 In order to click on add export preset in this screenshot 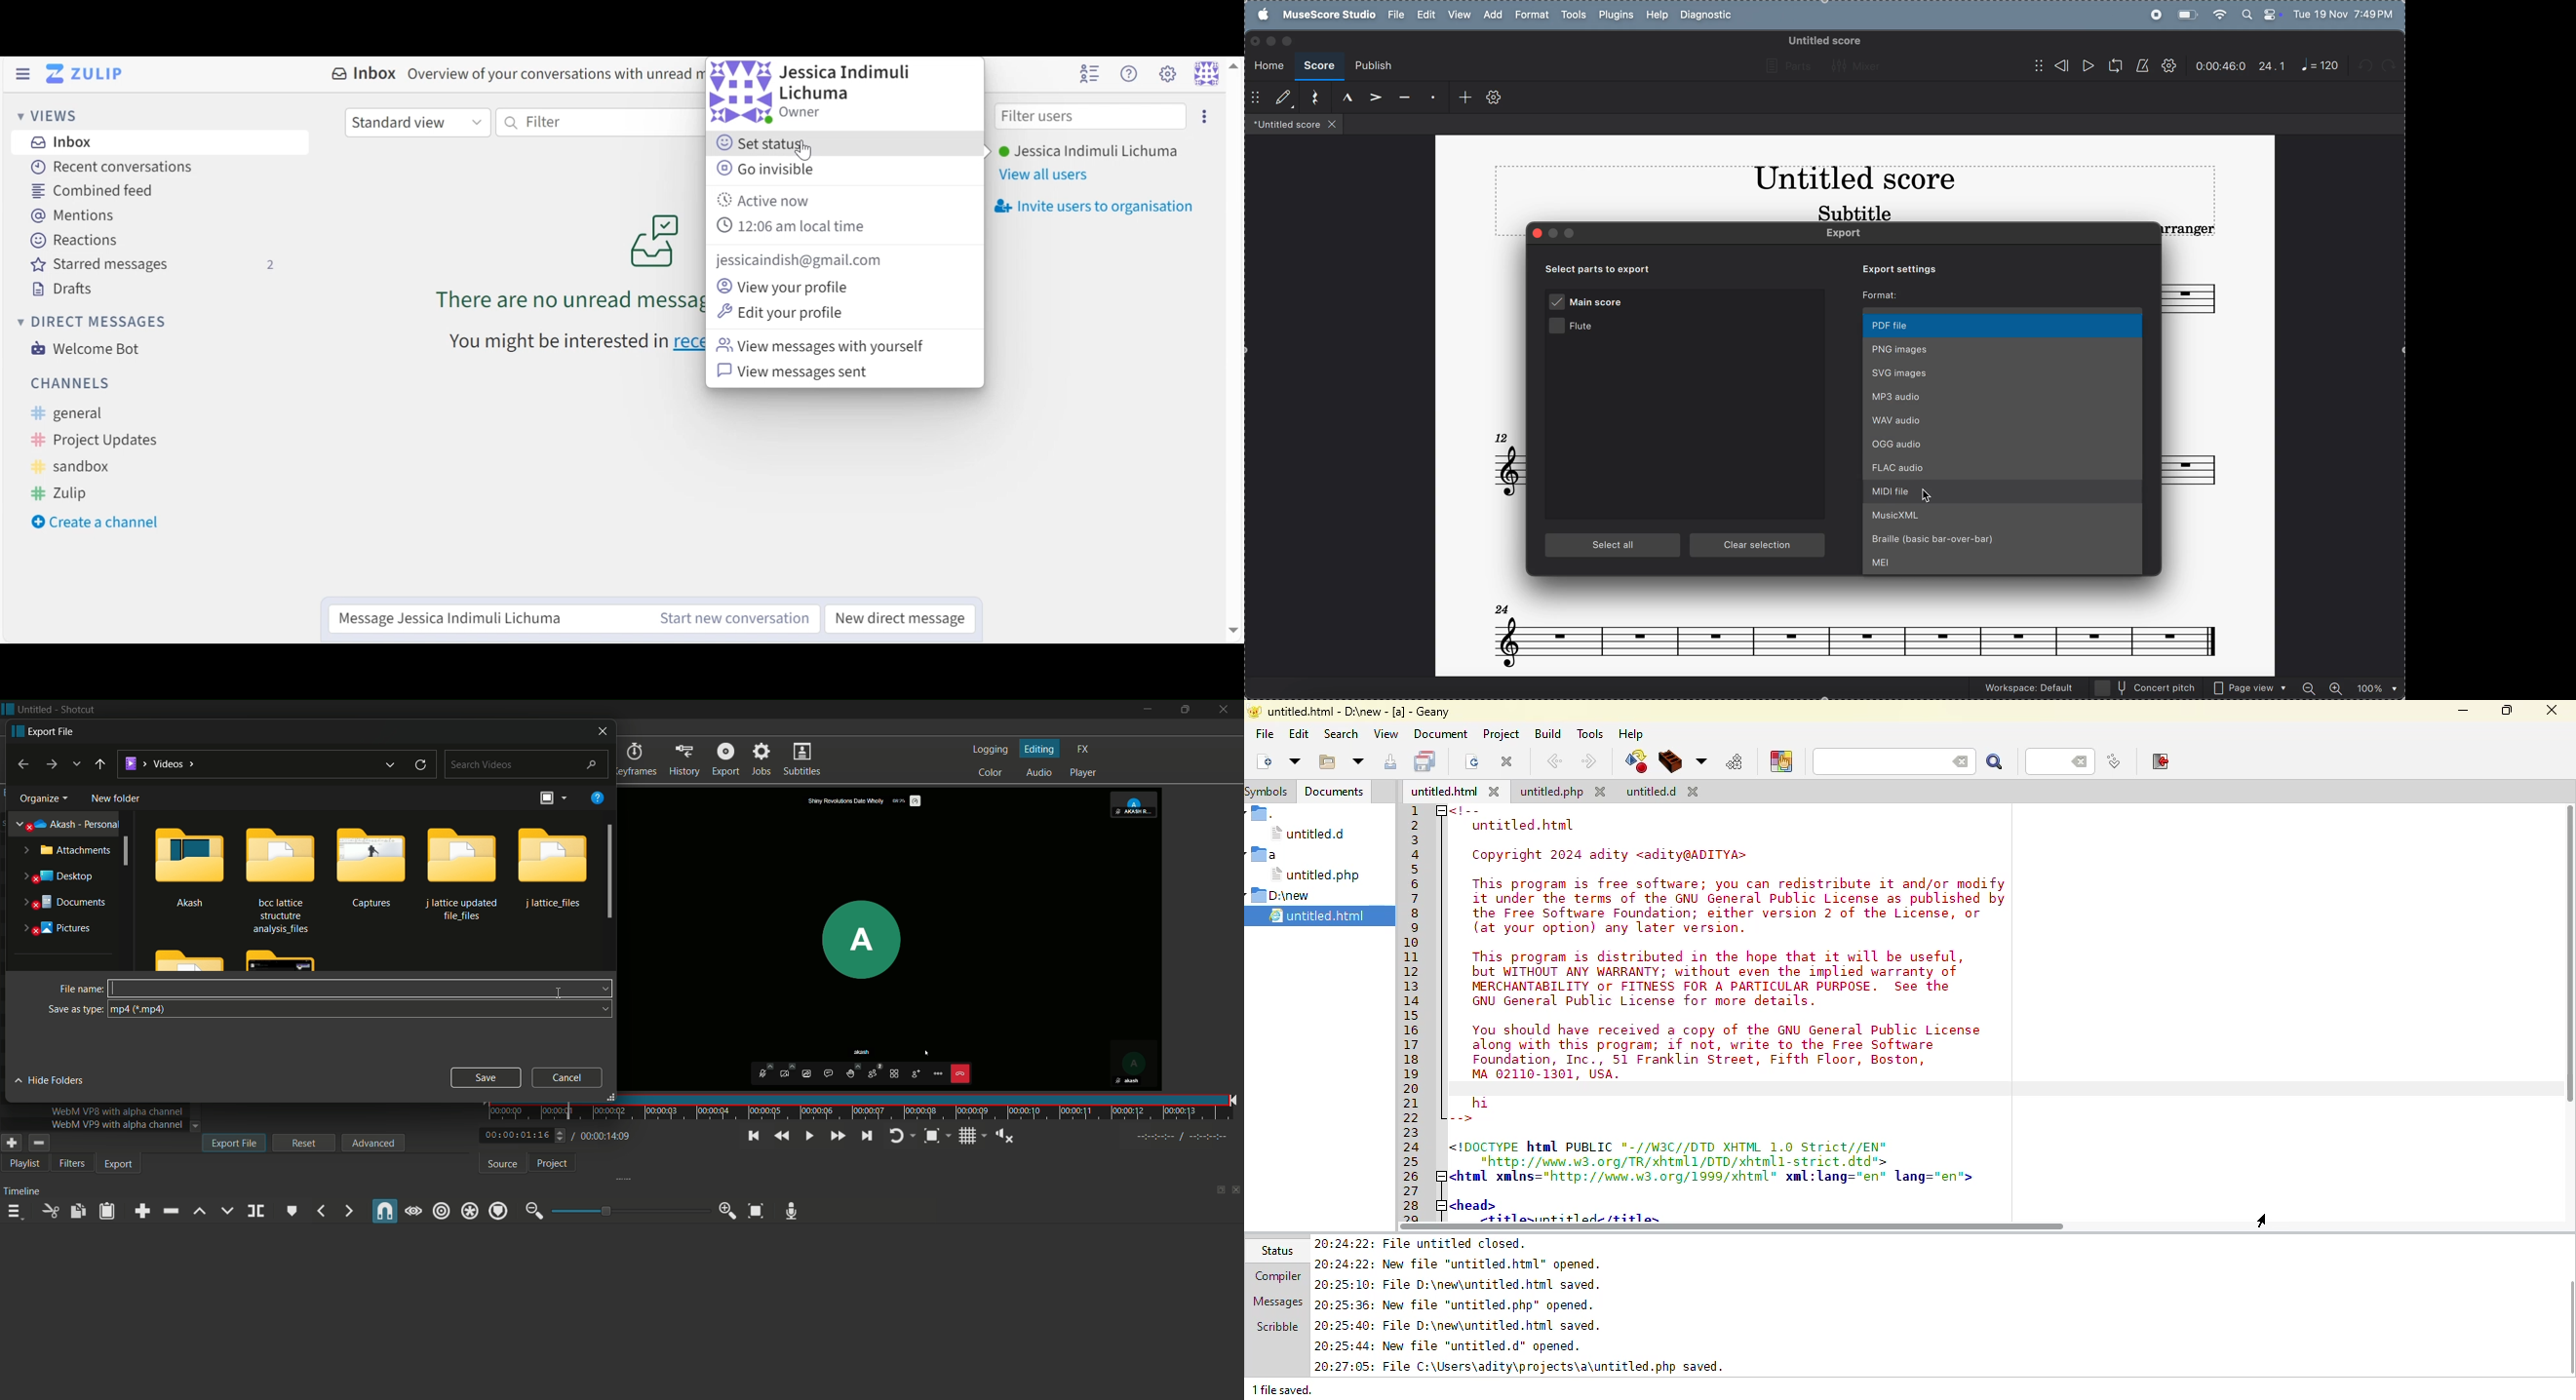, I will do `click(12, 1143)`.